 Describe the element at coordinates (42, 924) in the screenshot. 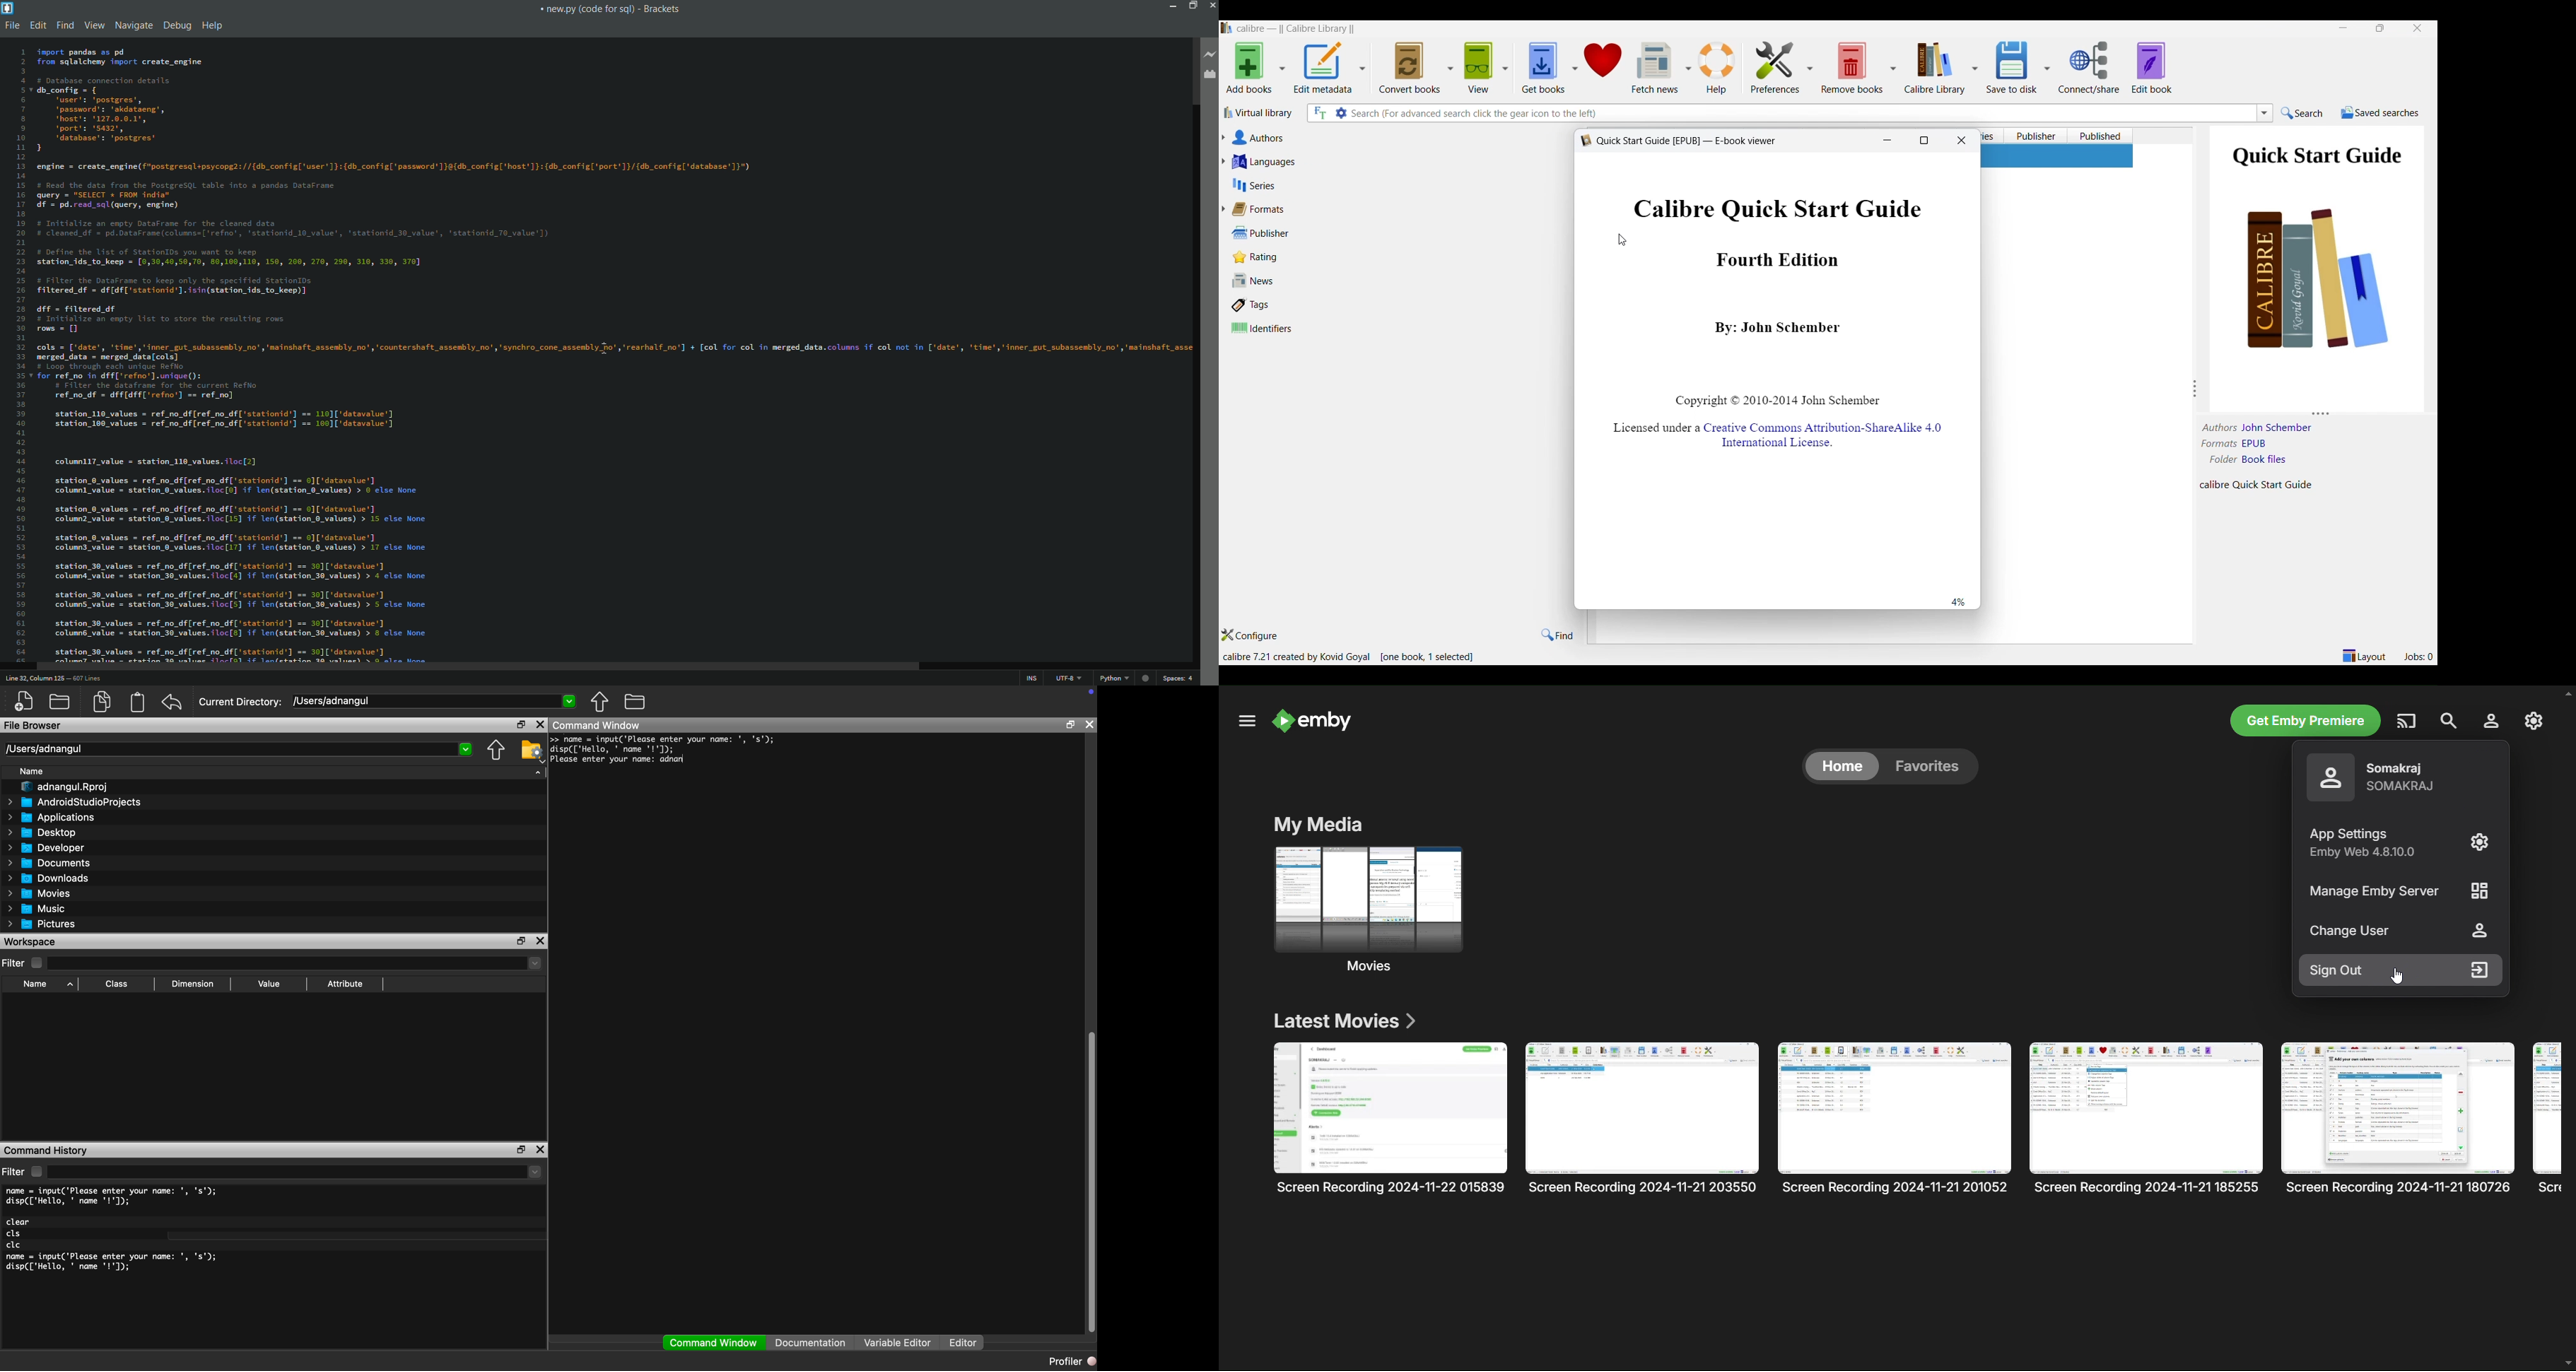

I see `Pictures` at that location.